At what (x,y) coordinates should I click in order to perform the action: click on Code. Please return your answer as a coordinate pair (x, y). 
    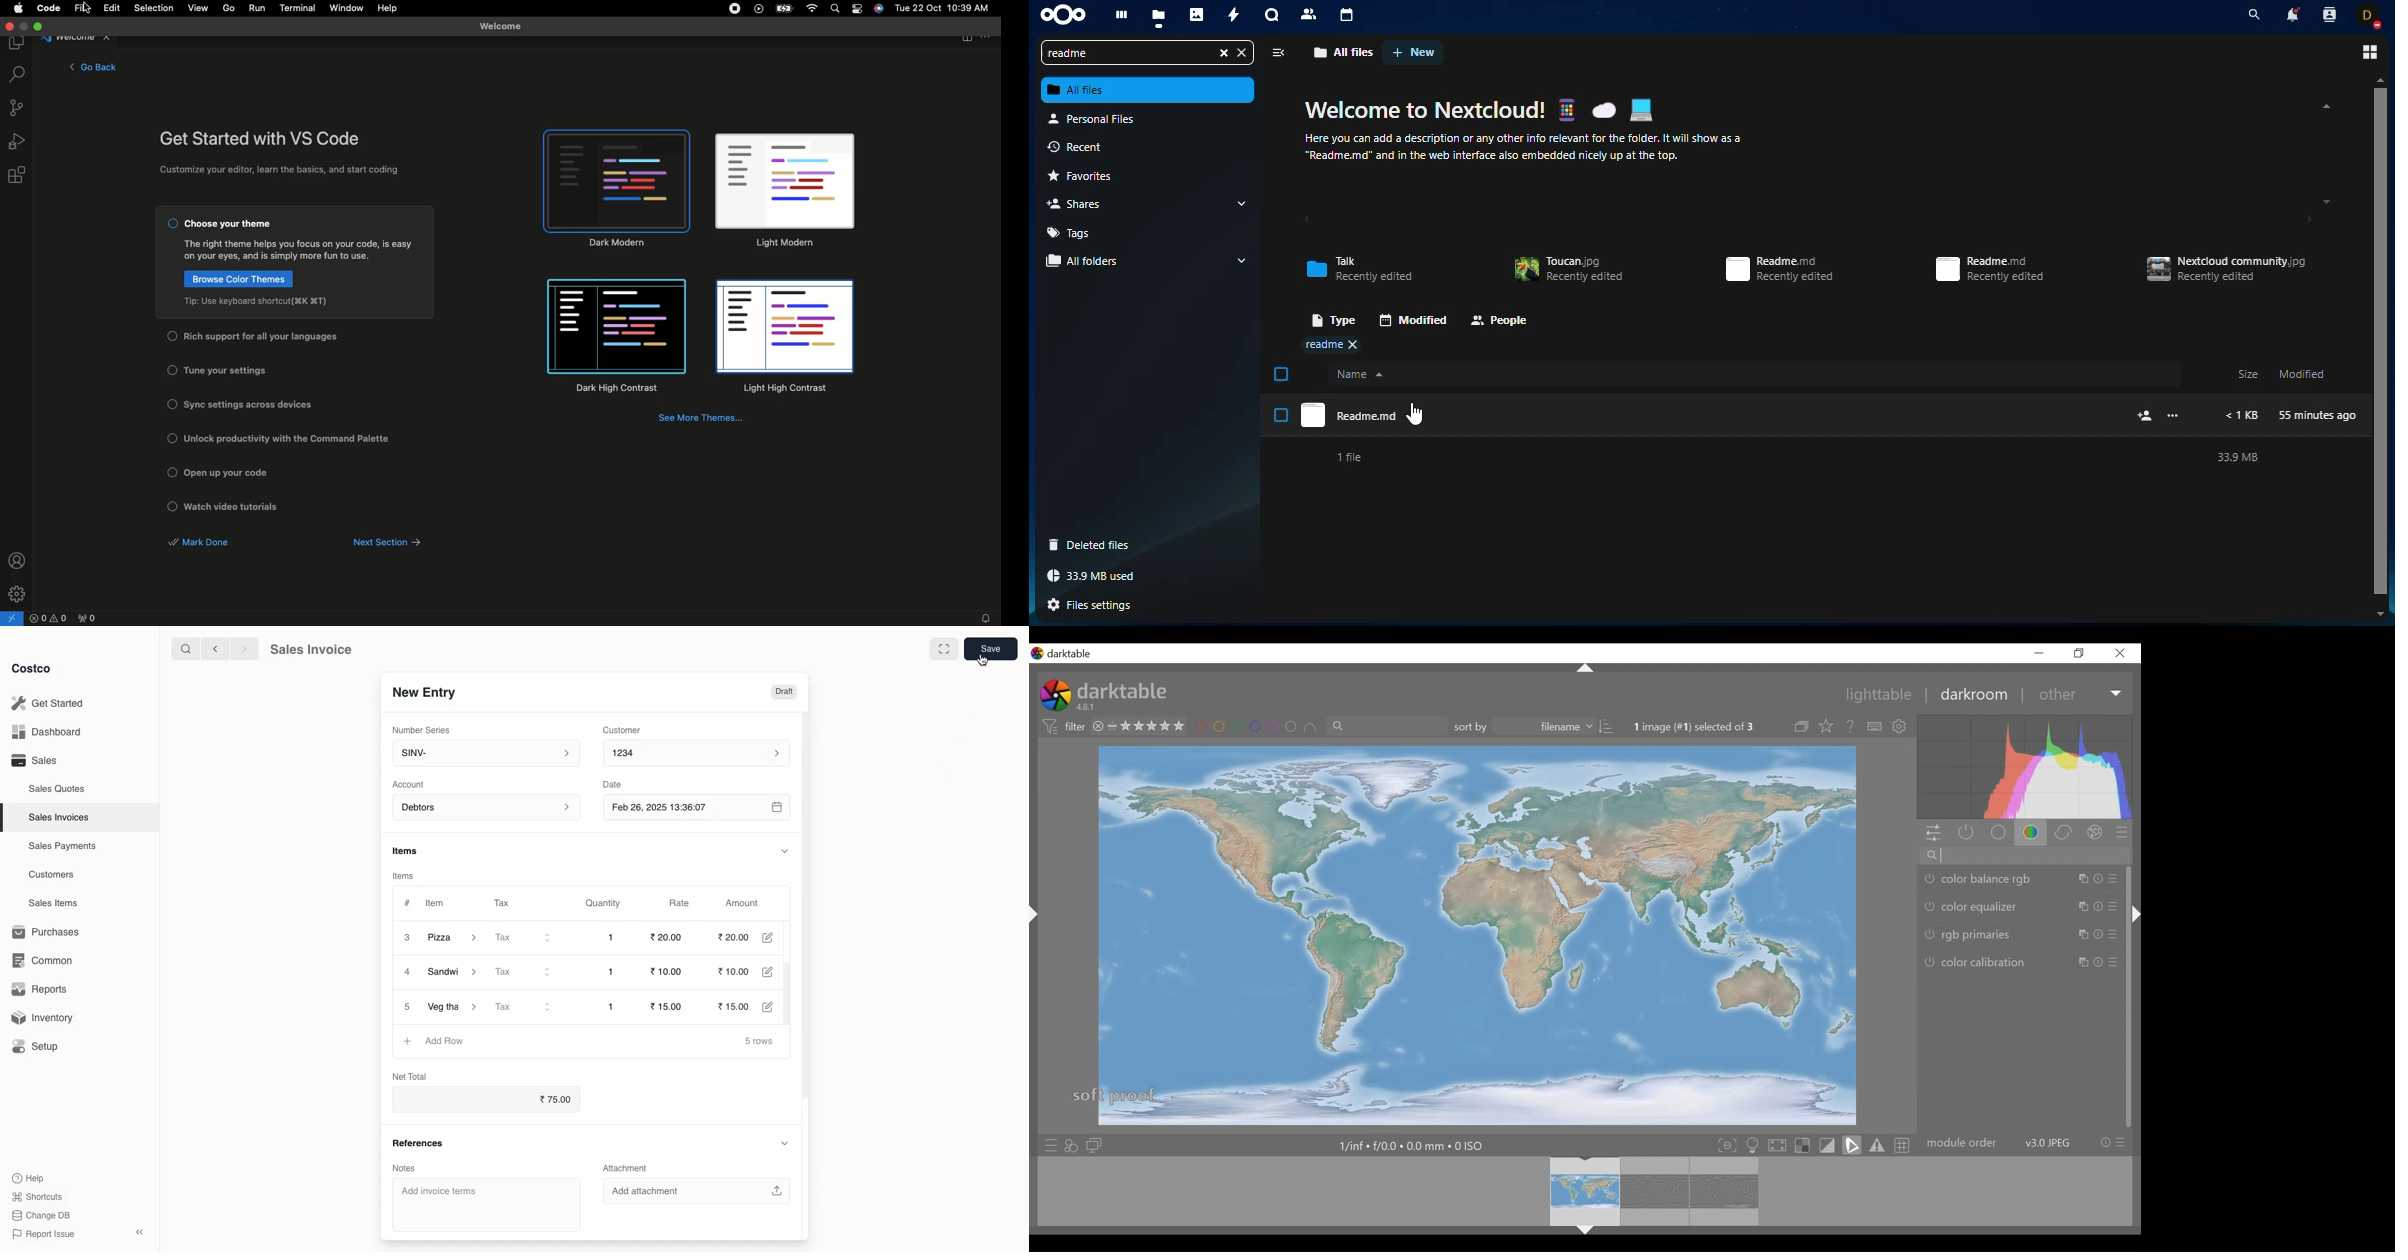
    Looking at the image, I should click on (49, 10).